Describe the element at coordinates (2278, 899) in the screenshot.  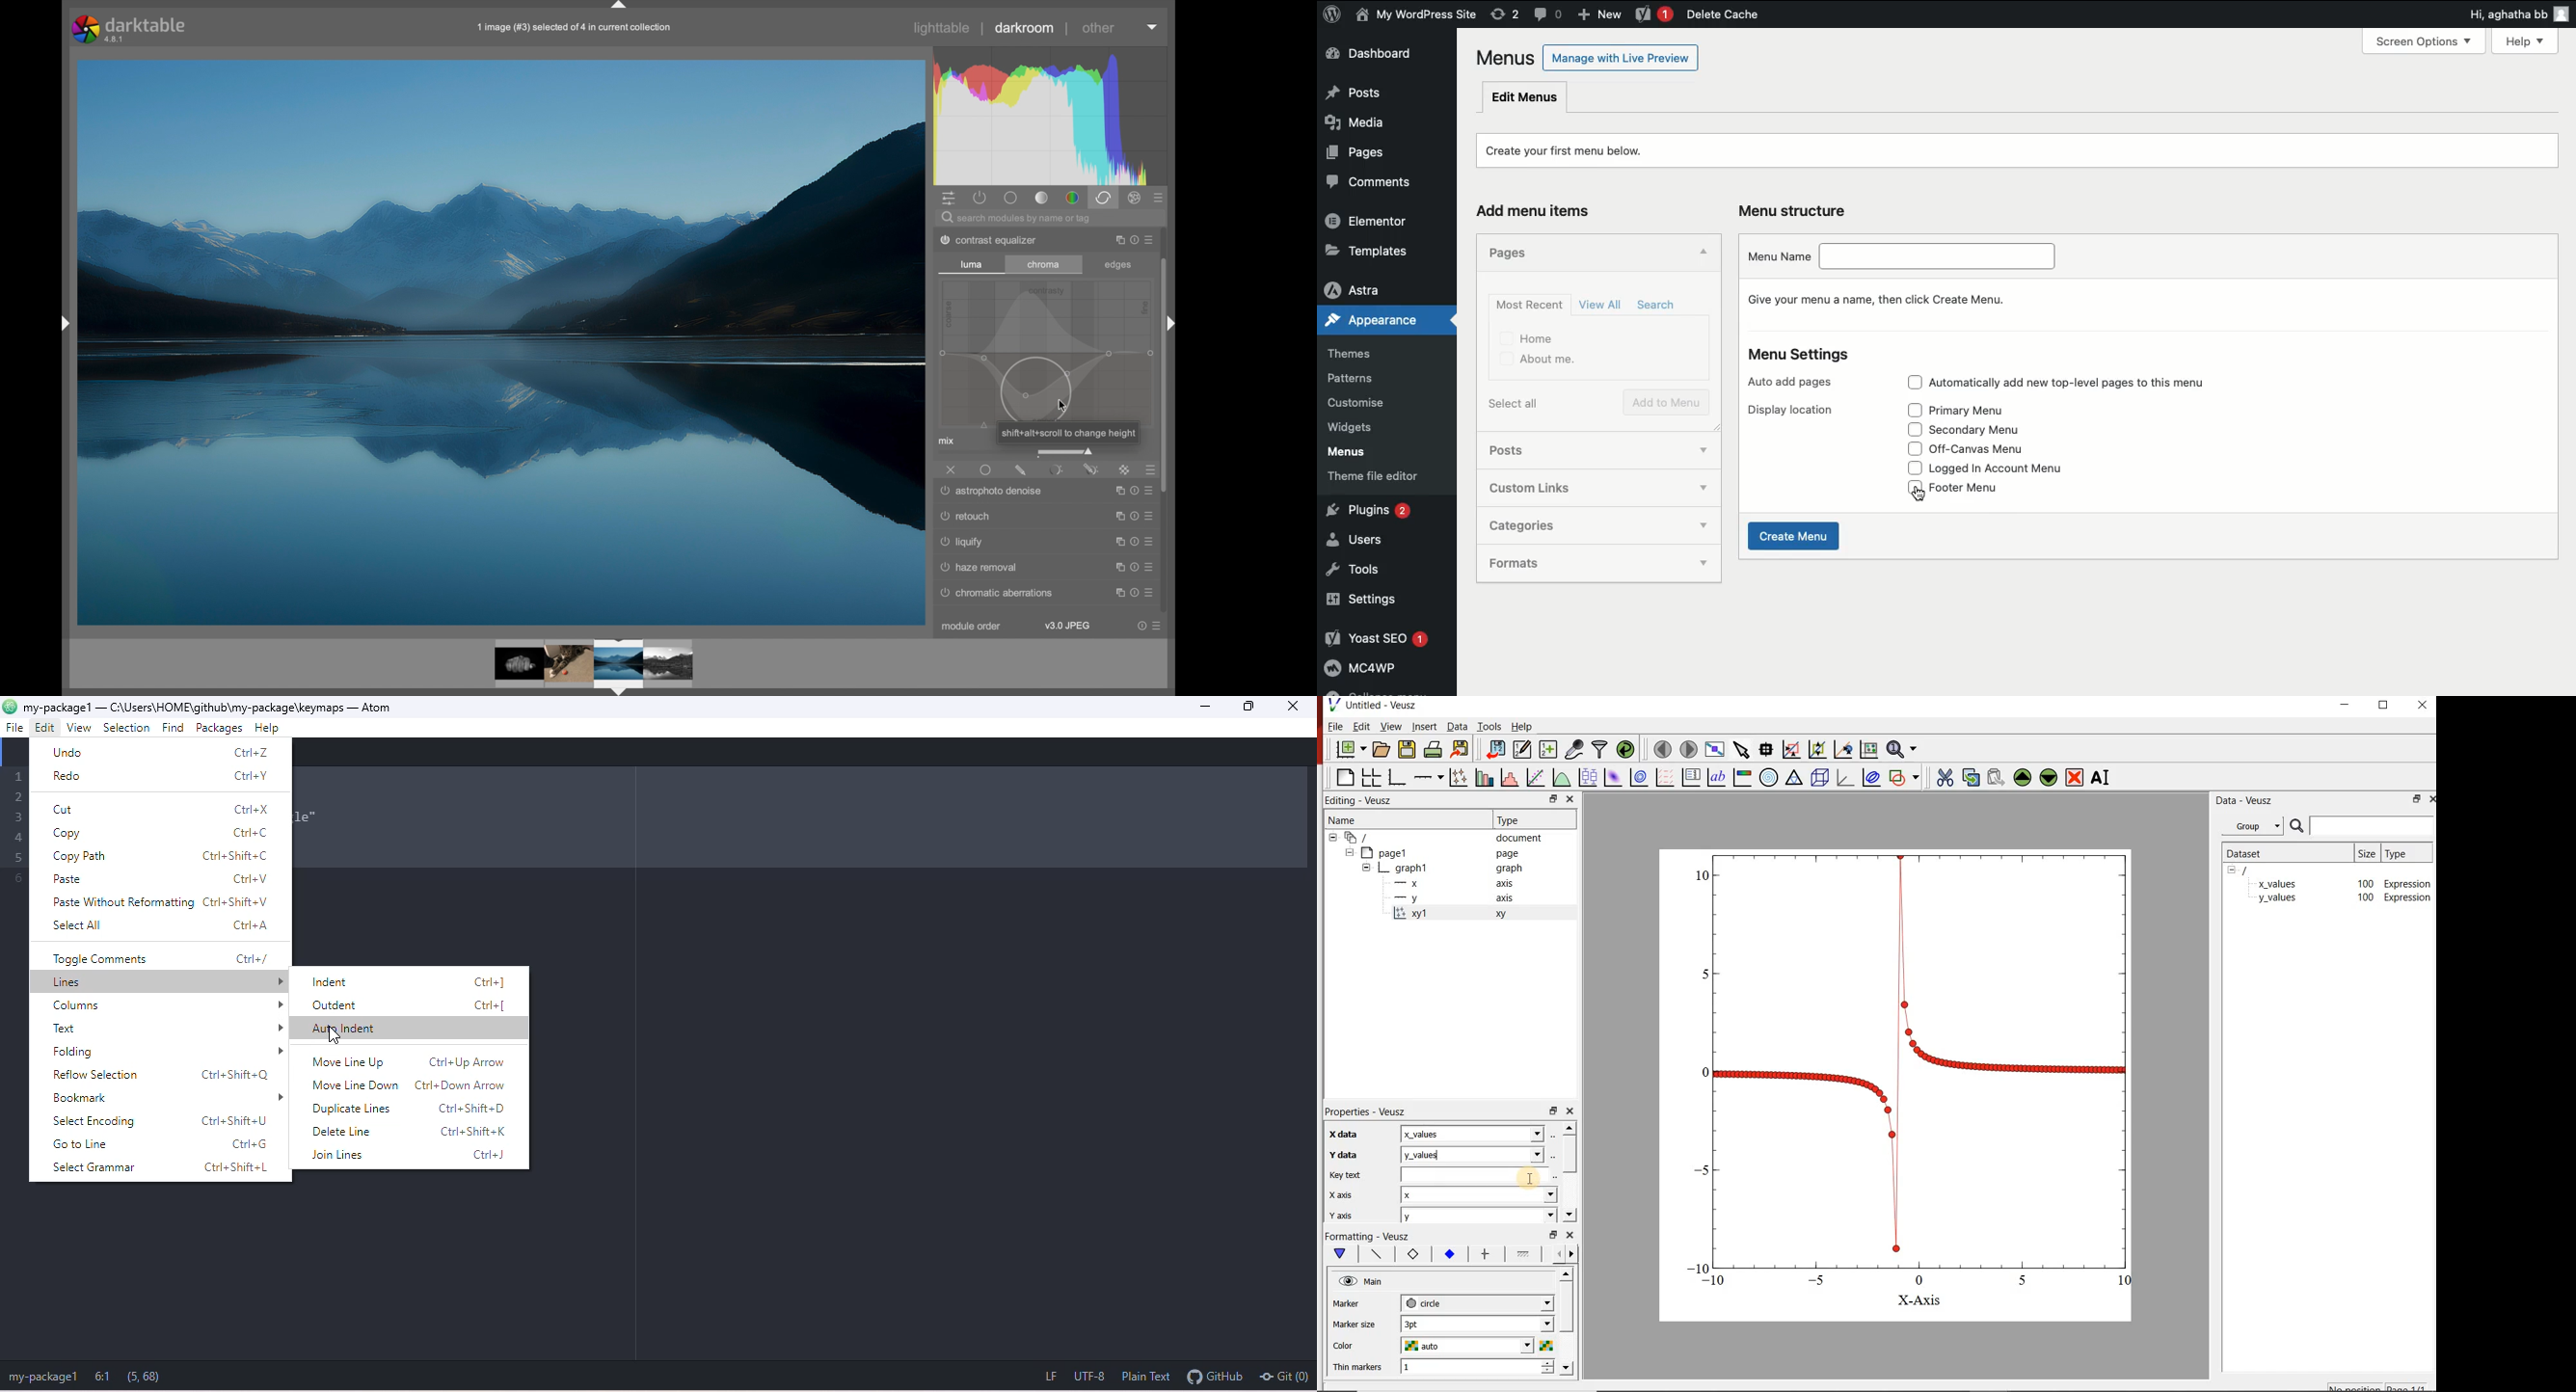
I see `y_values` at that location.